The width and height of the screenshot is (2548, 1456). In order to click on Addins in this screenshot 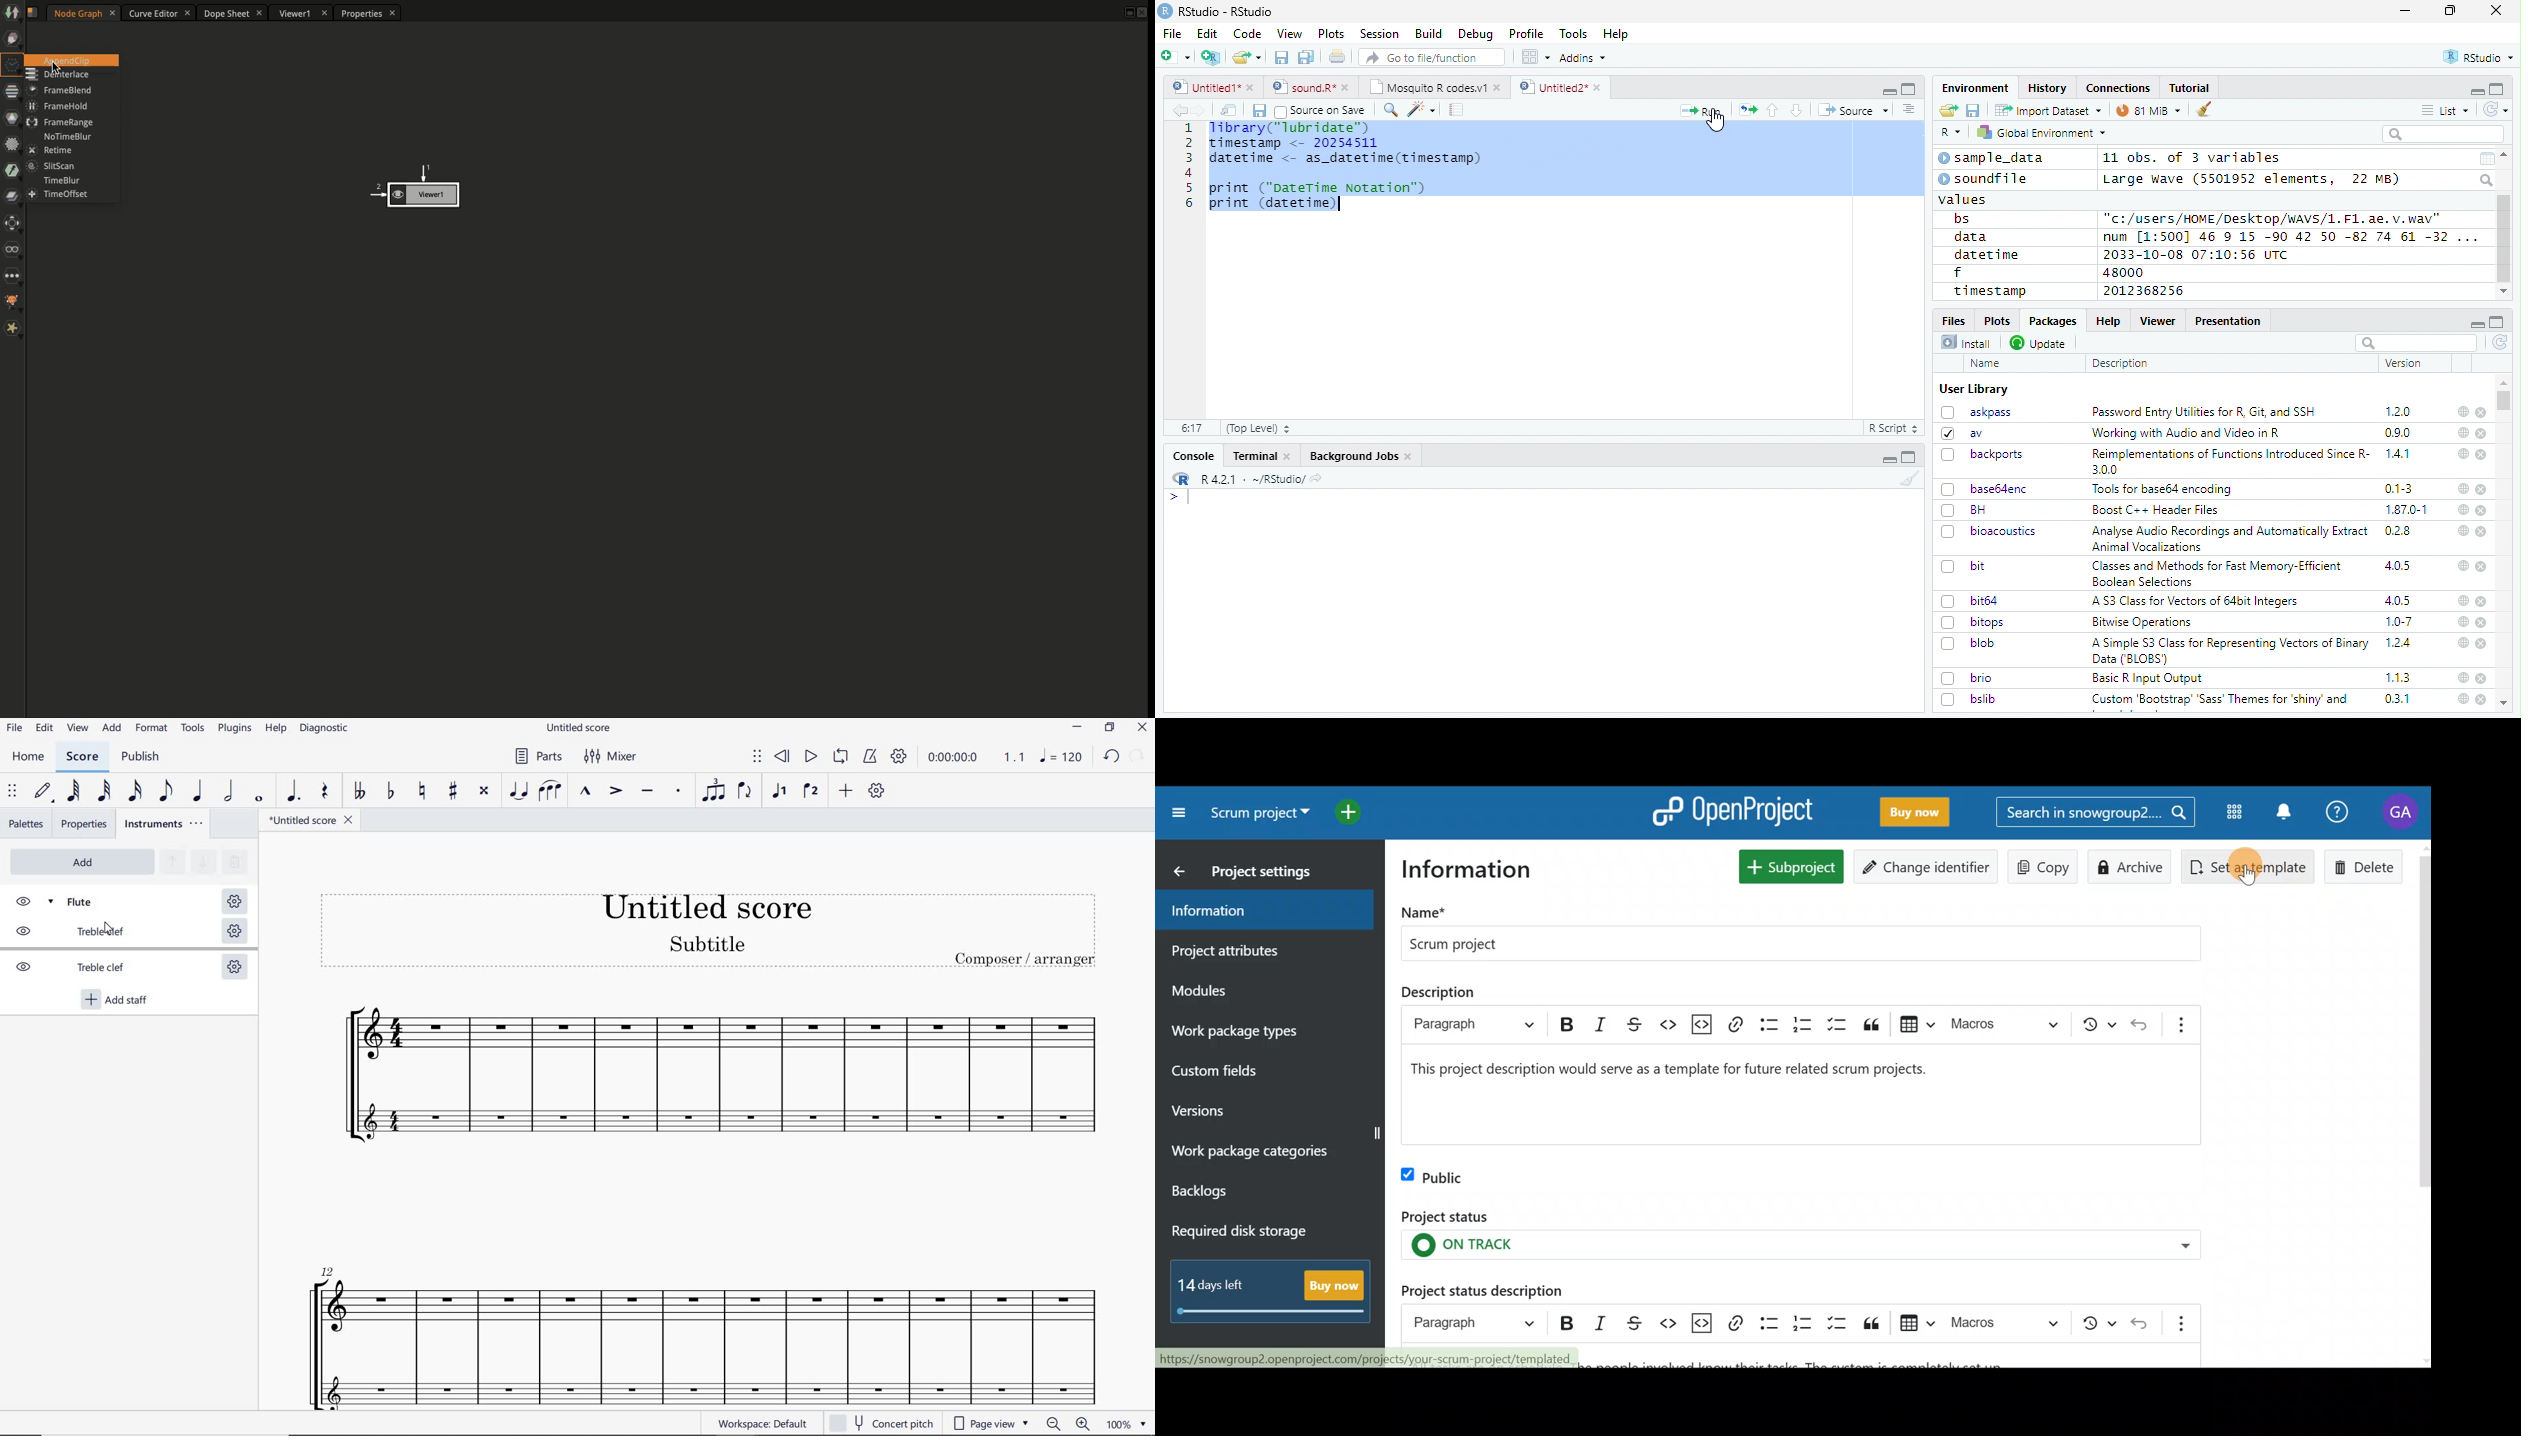, I will do `click(1583, 58)`.